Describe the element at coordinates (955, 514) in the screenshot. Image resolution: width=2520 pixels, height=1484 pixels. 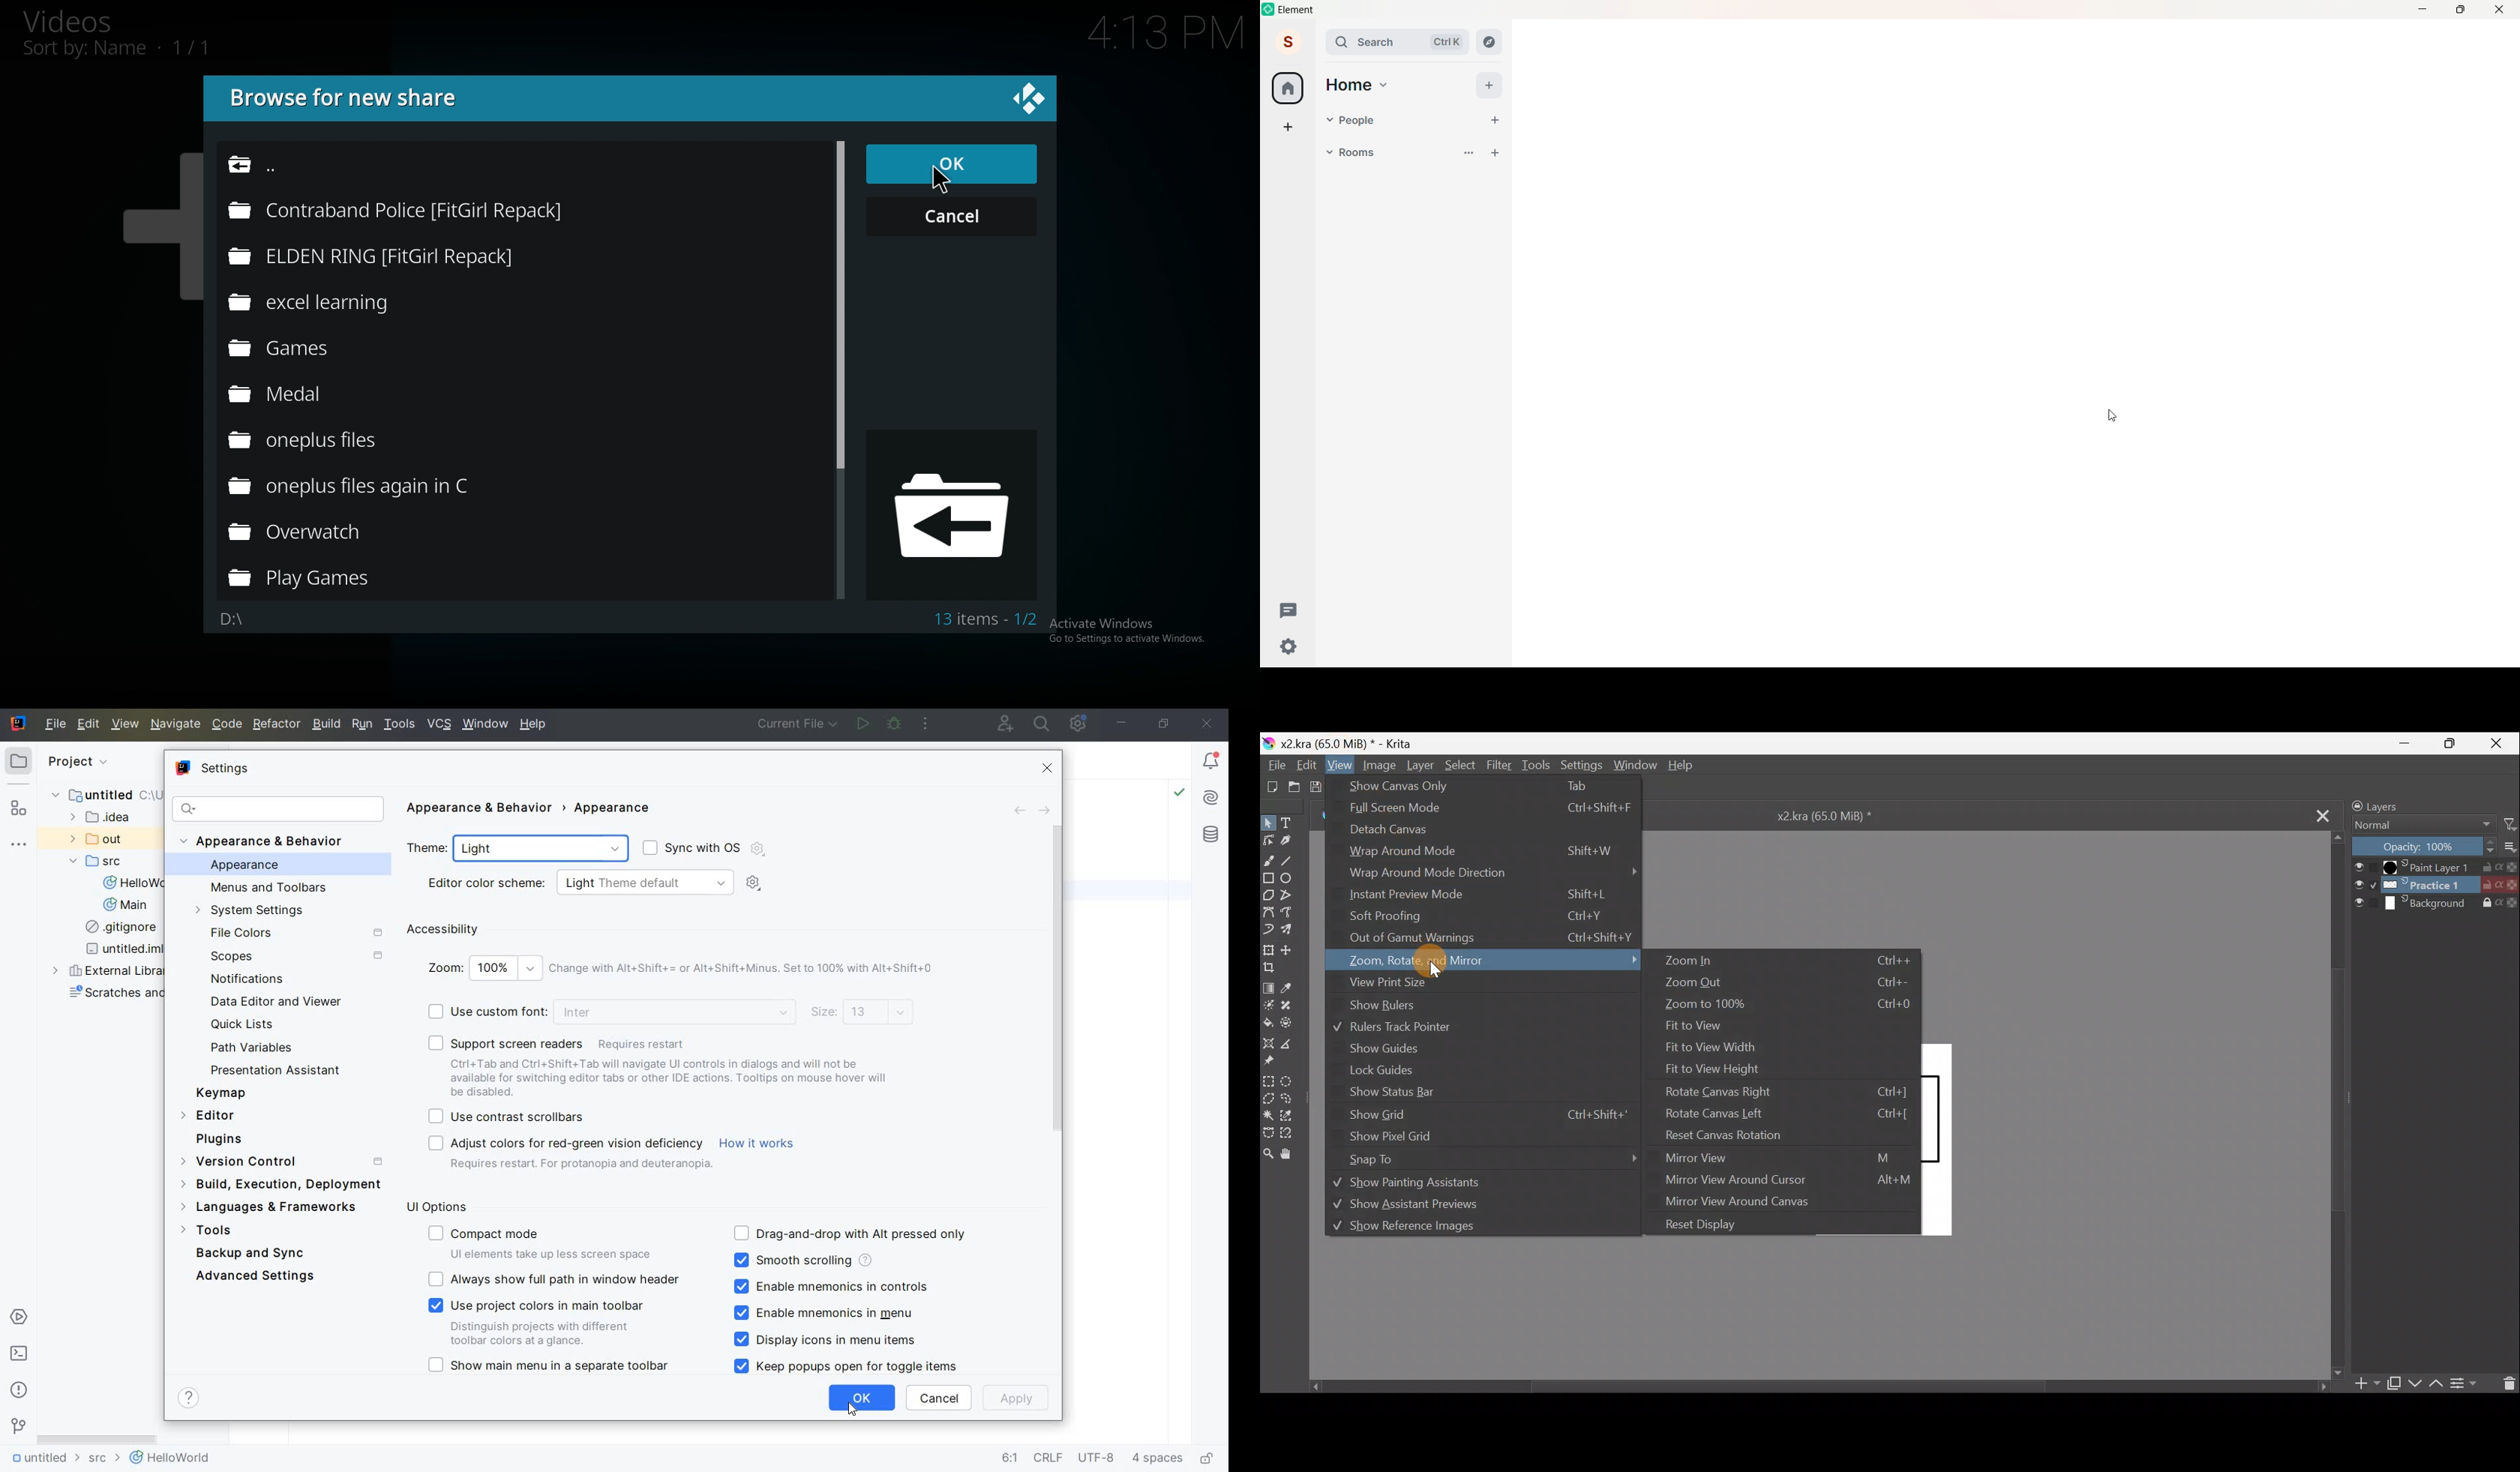
I see `file logo` at that location.